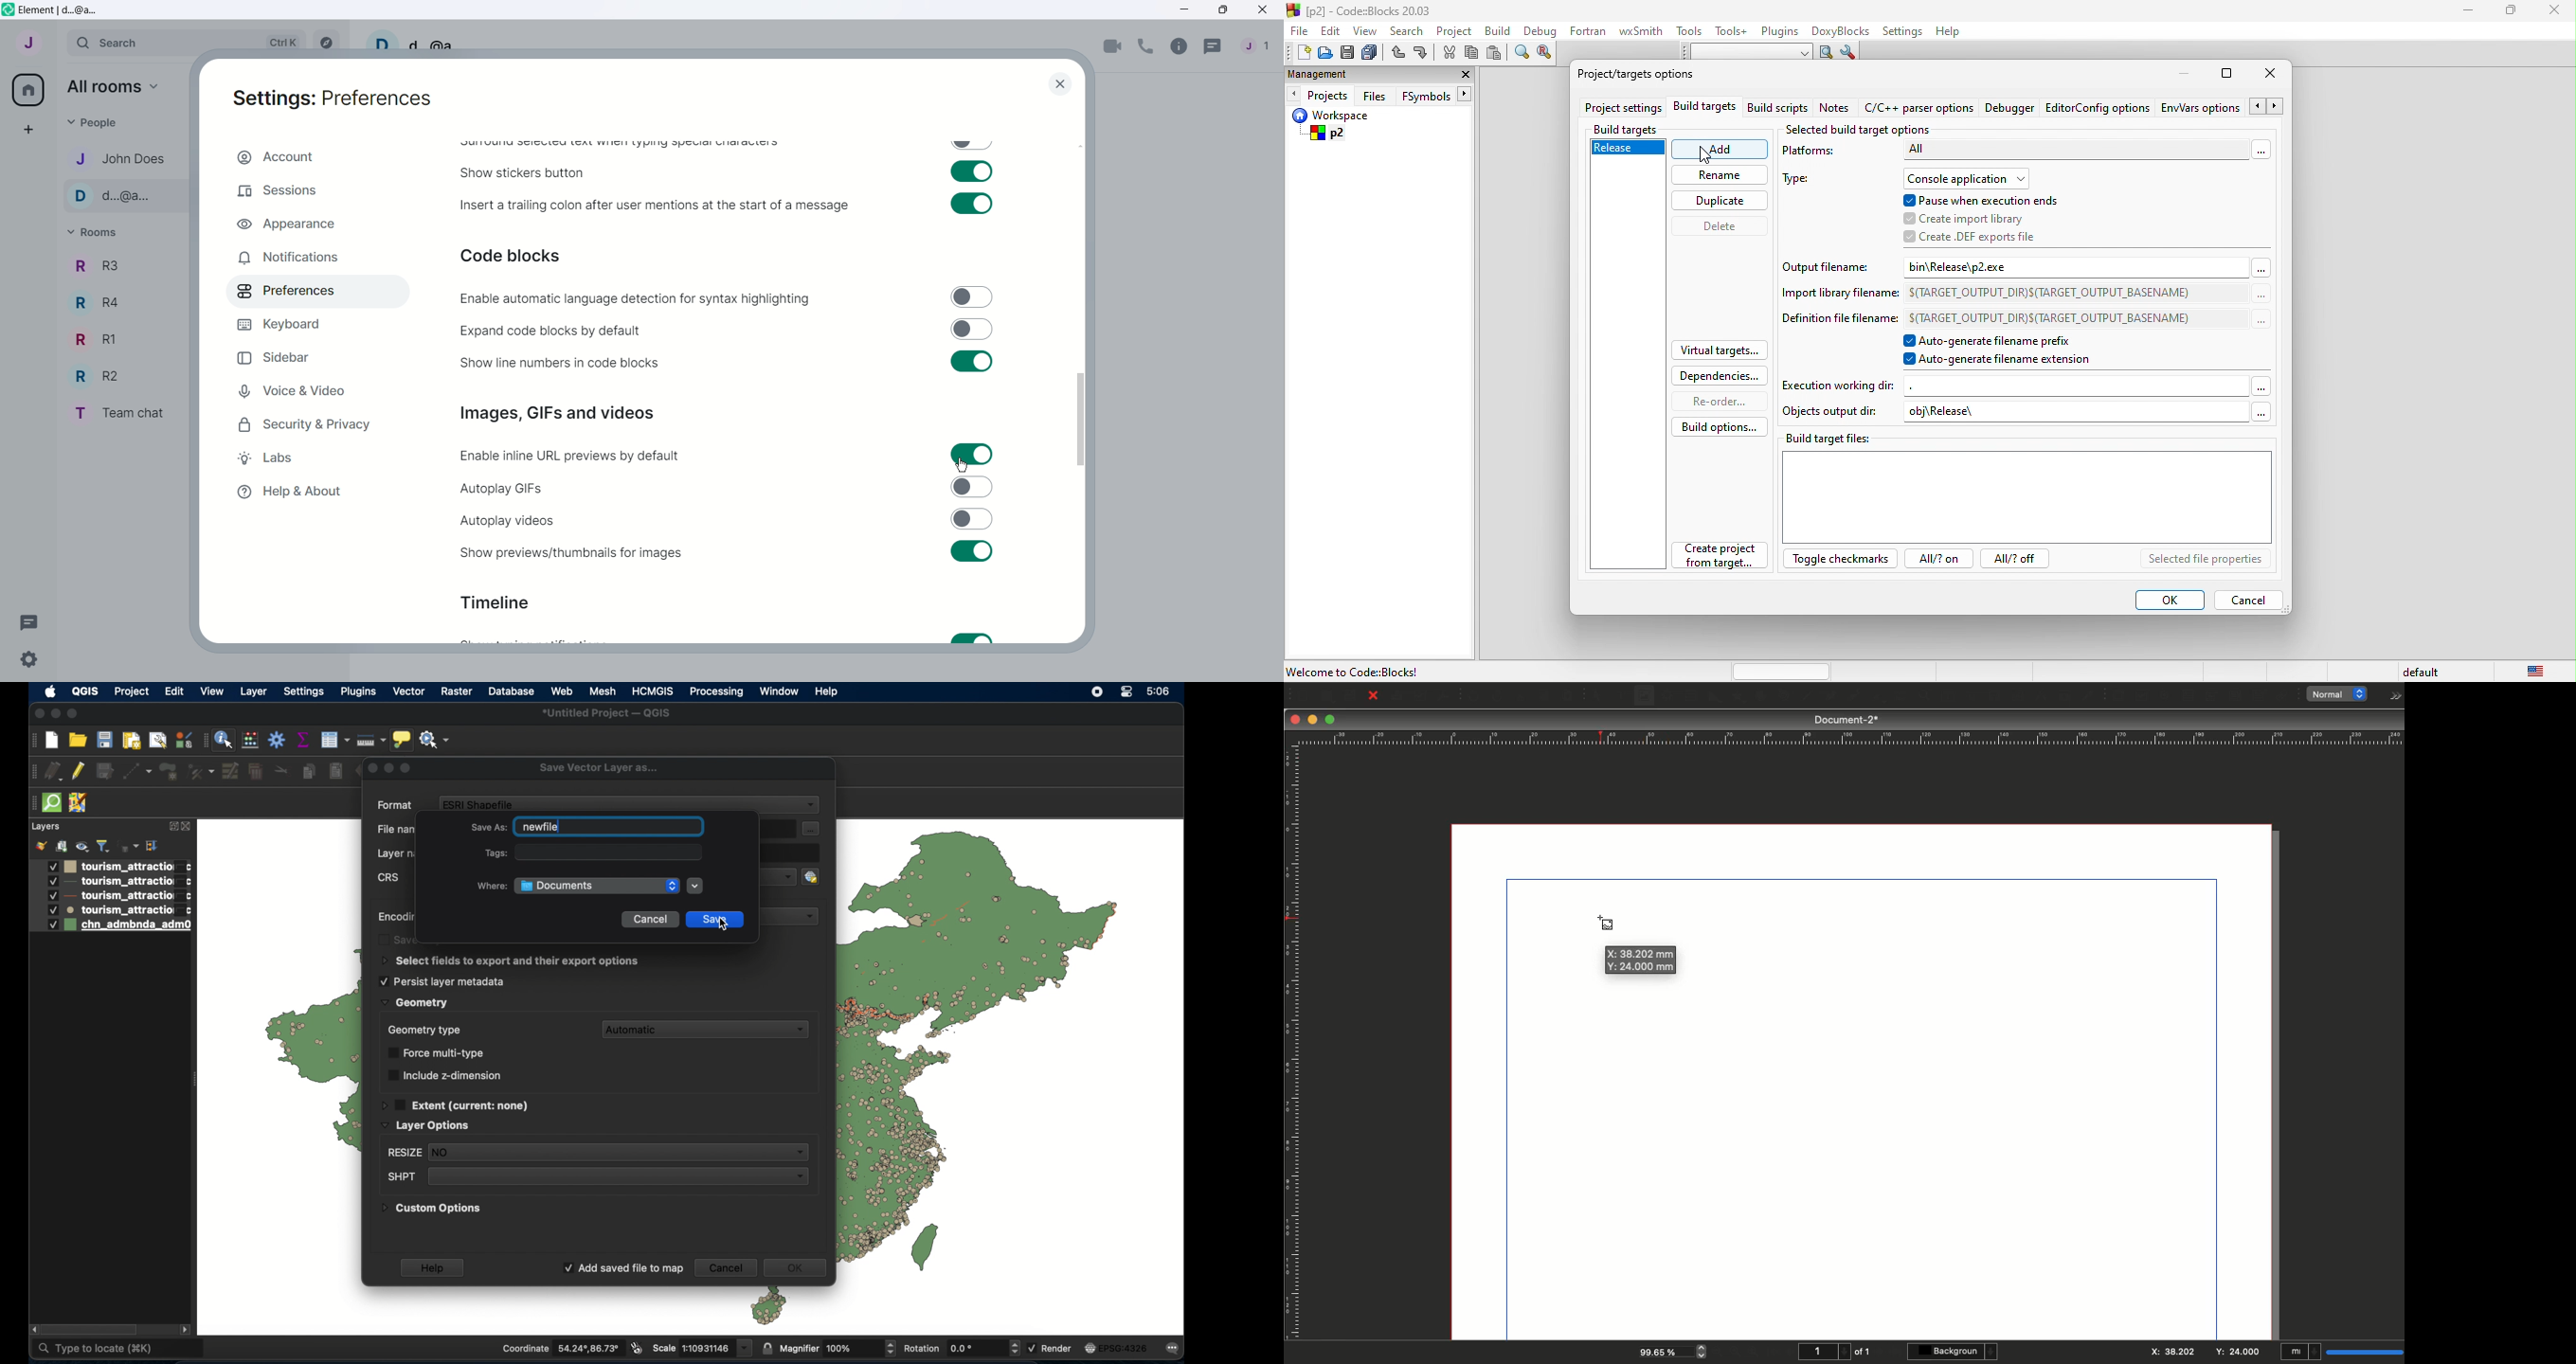  What do you see at coordinates (284, 769) in the screenshot?
I see `cut features` at bounding box center [284, 769].